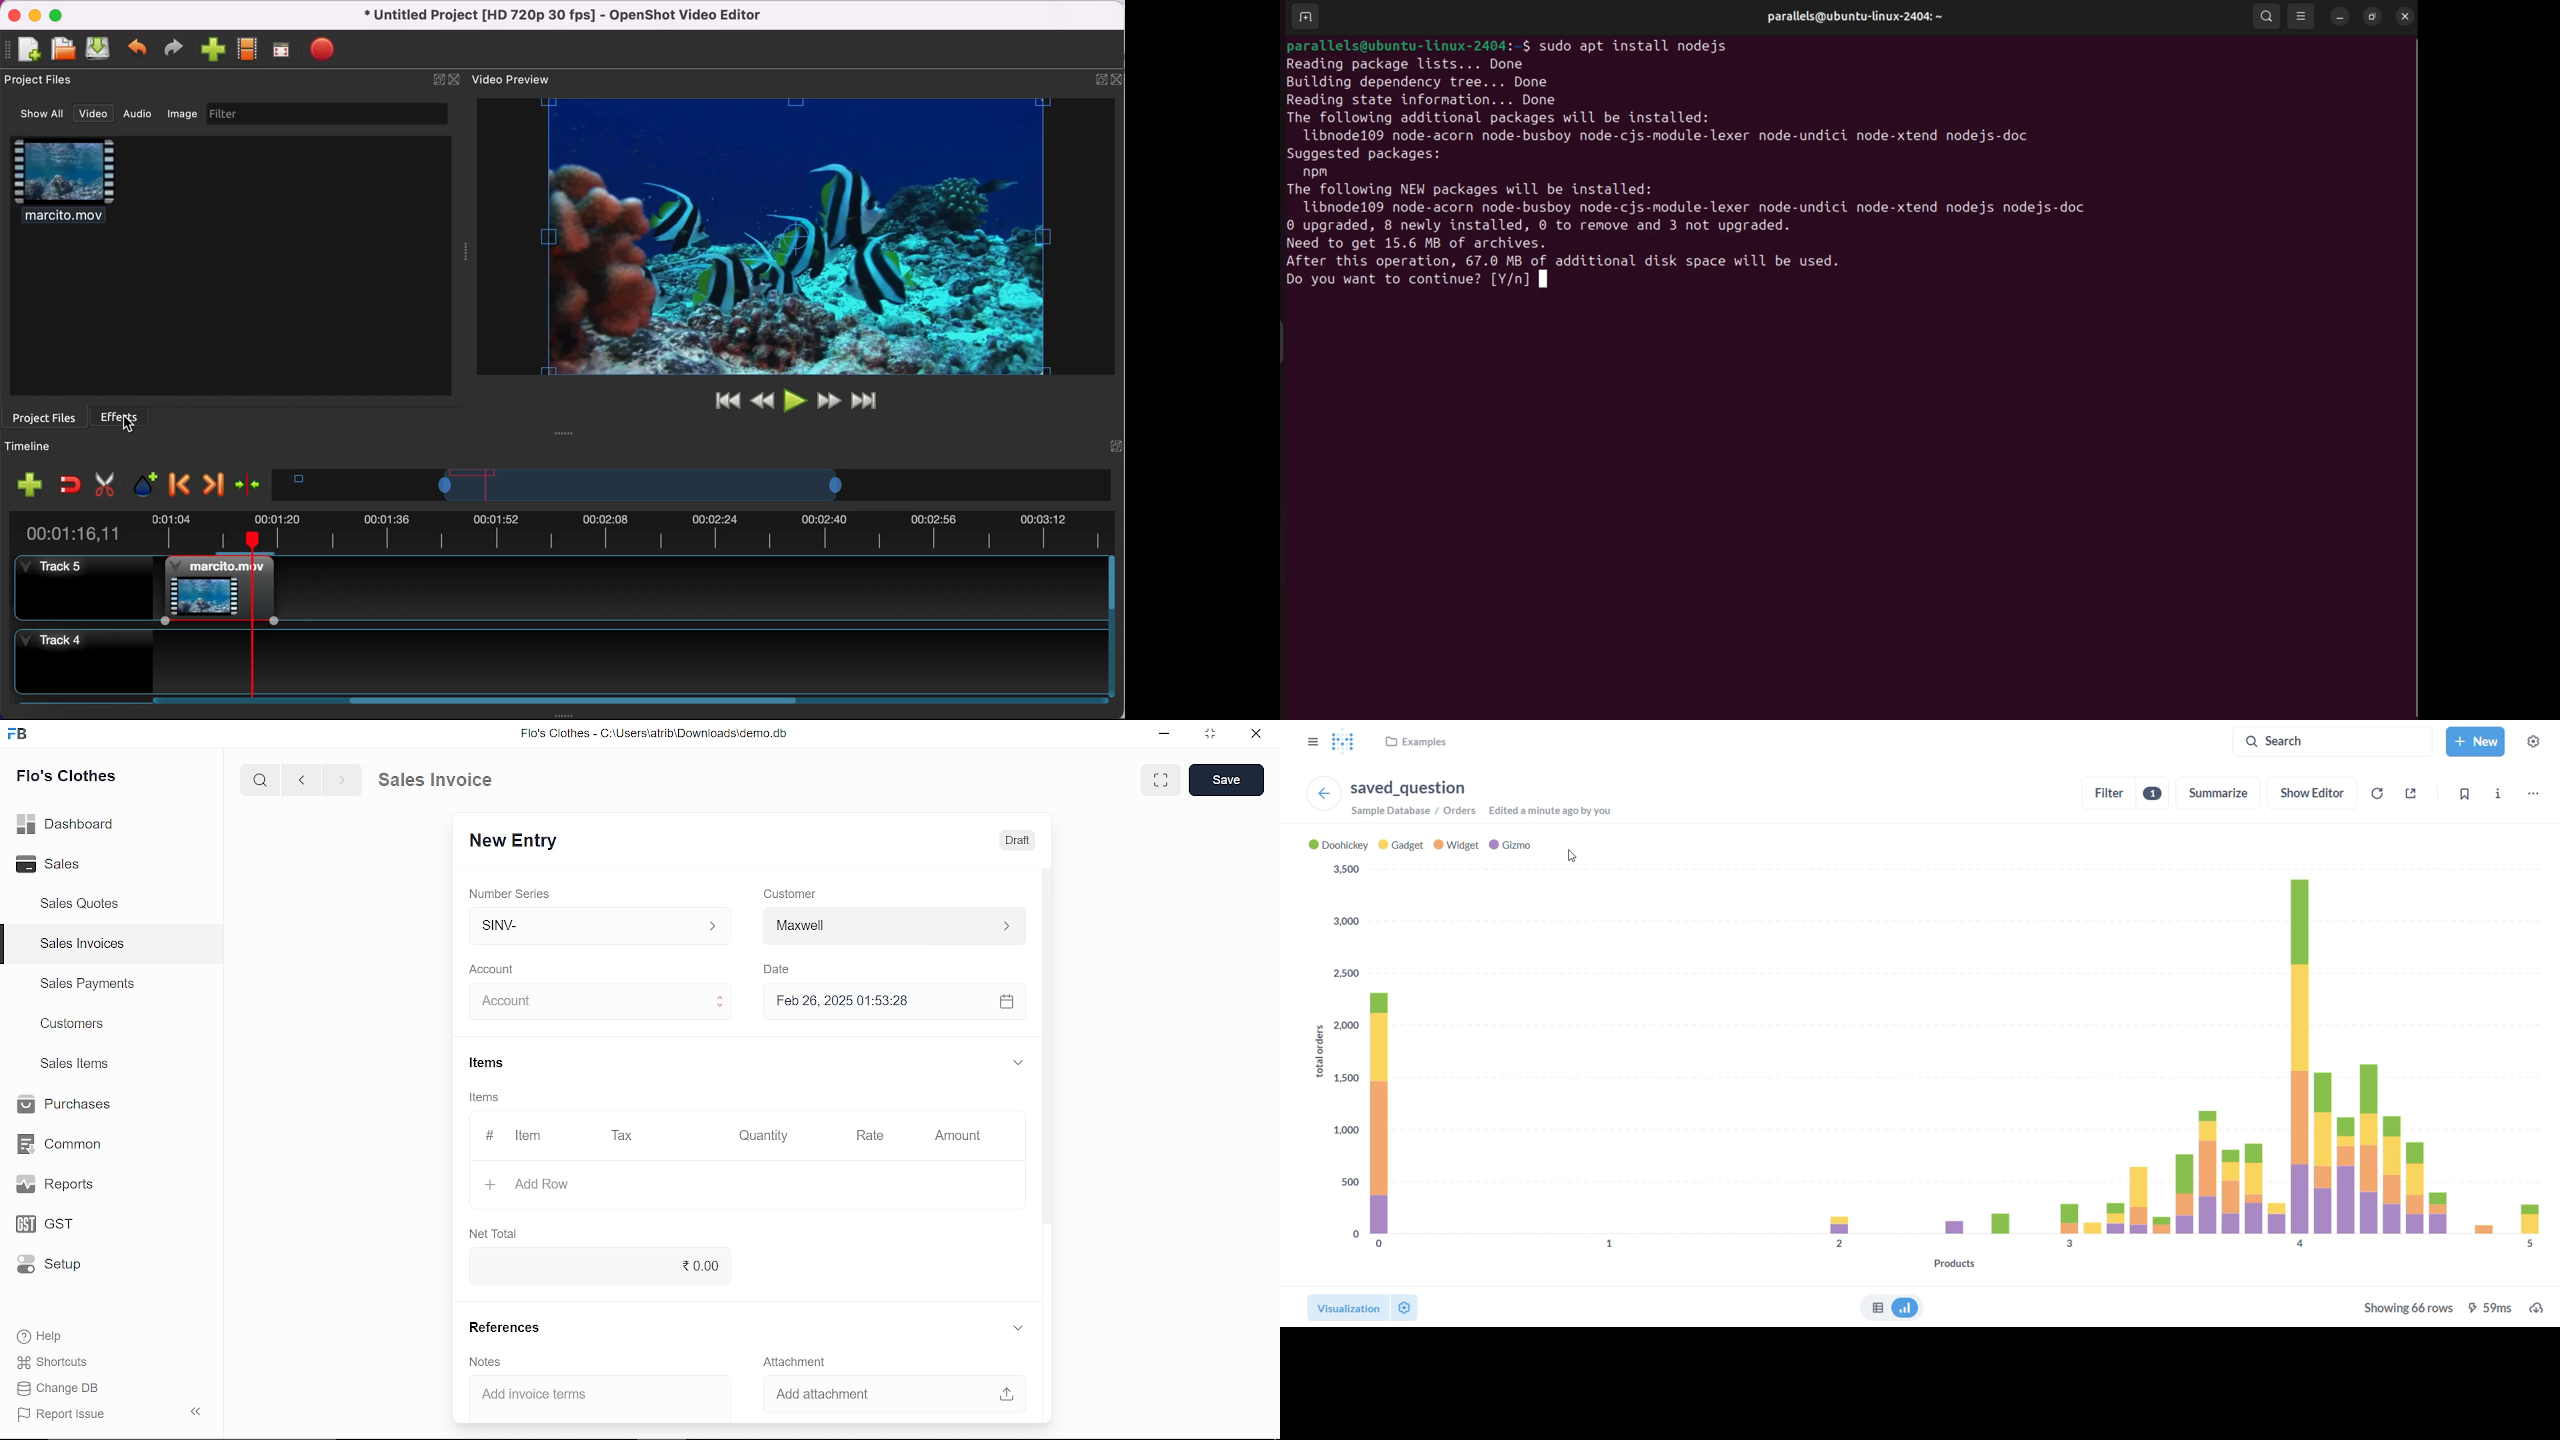 The width and height of the screenshot is (2576, 1456). I want to click on project files, so click(45, 417).